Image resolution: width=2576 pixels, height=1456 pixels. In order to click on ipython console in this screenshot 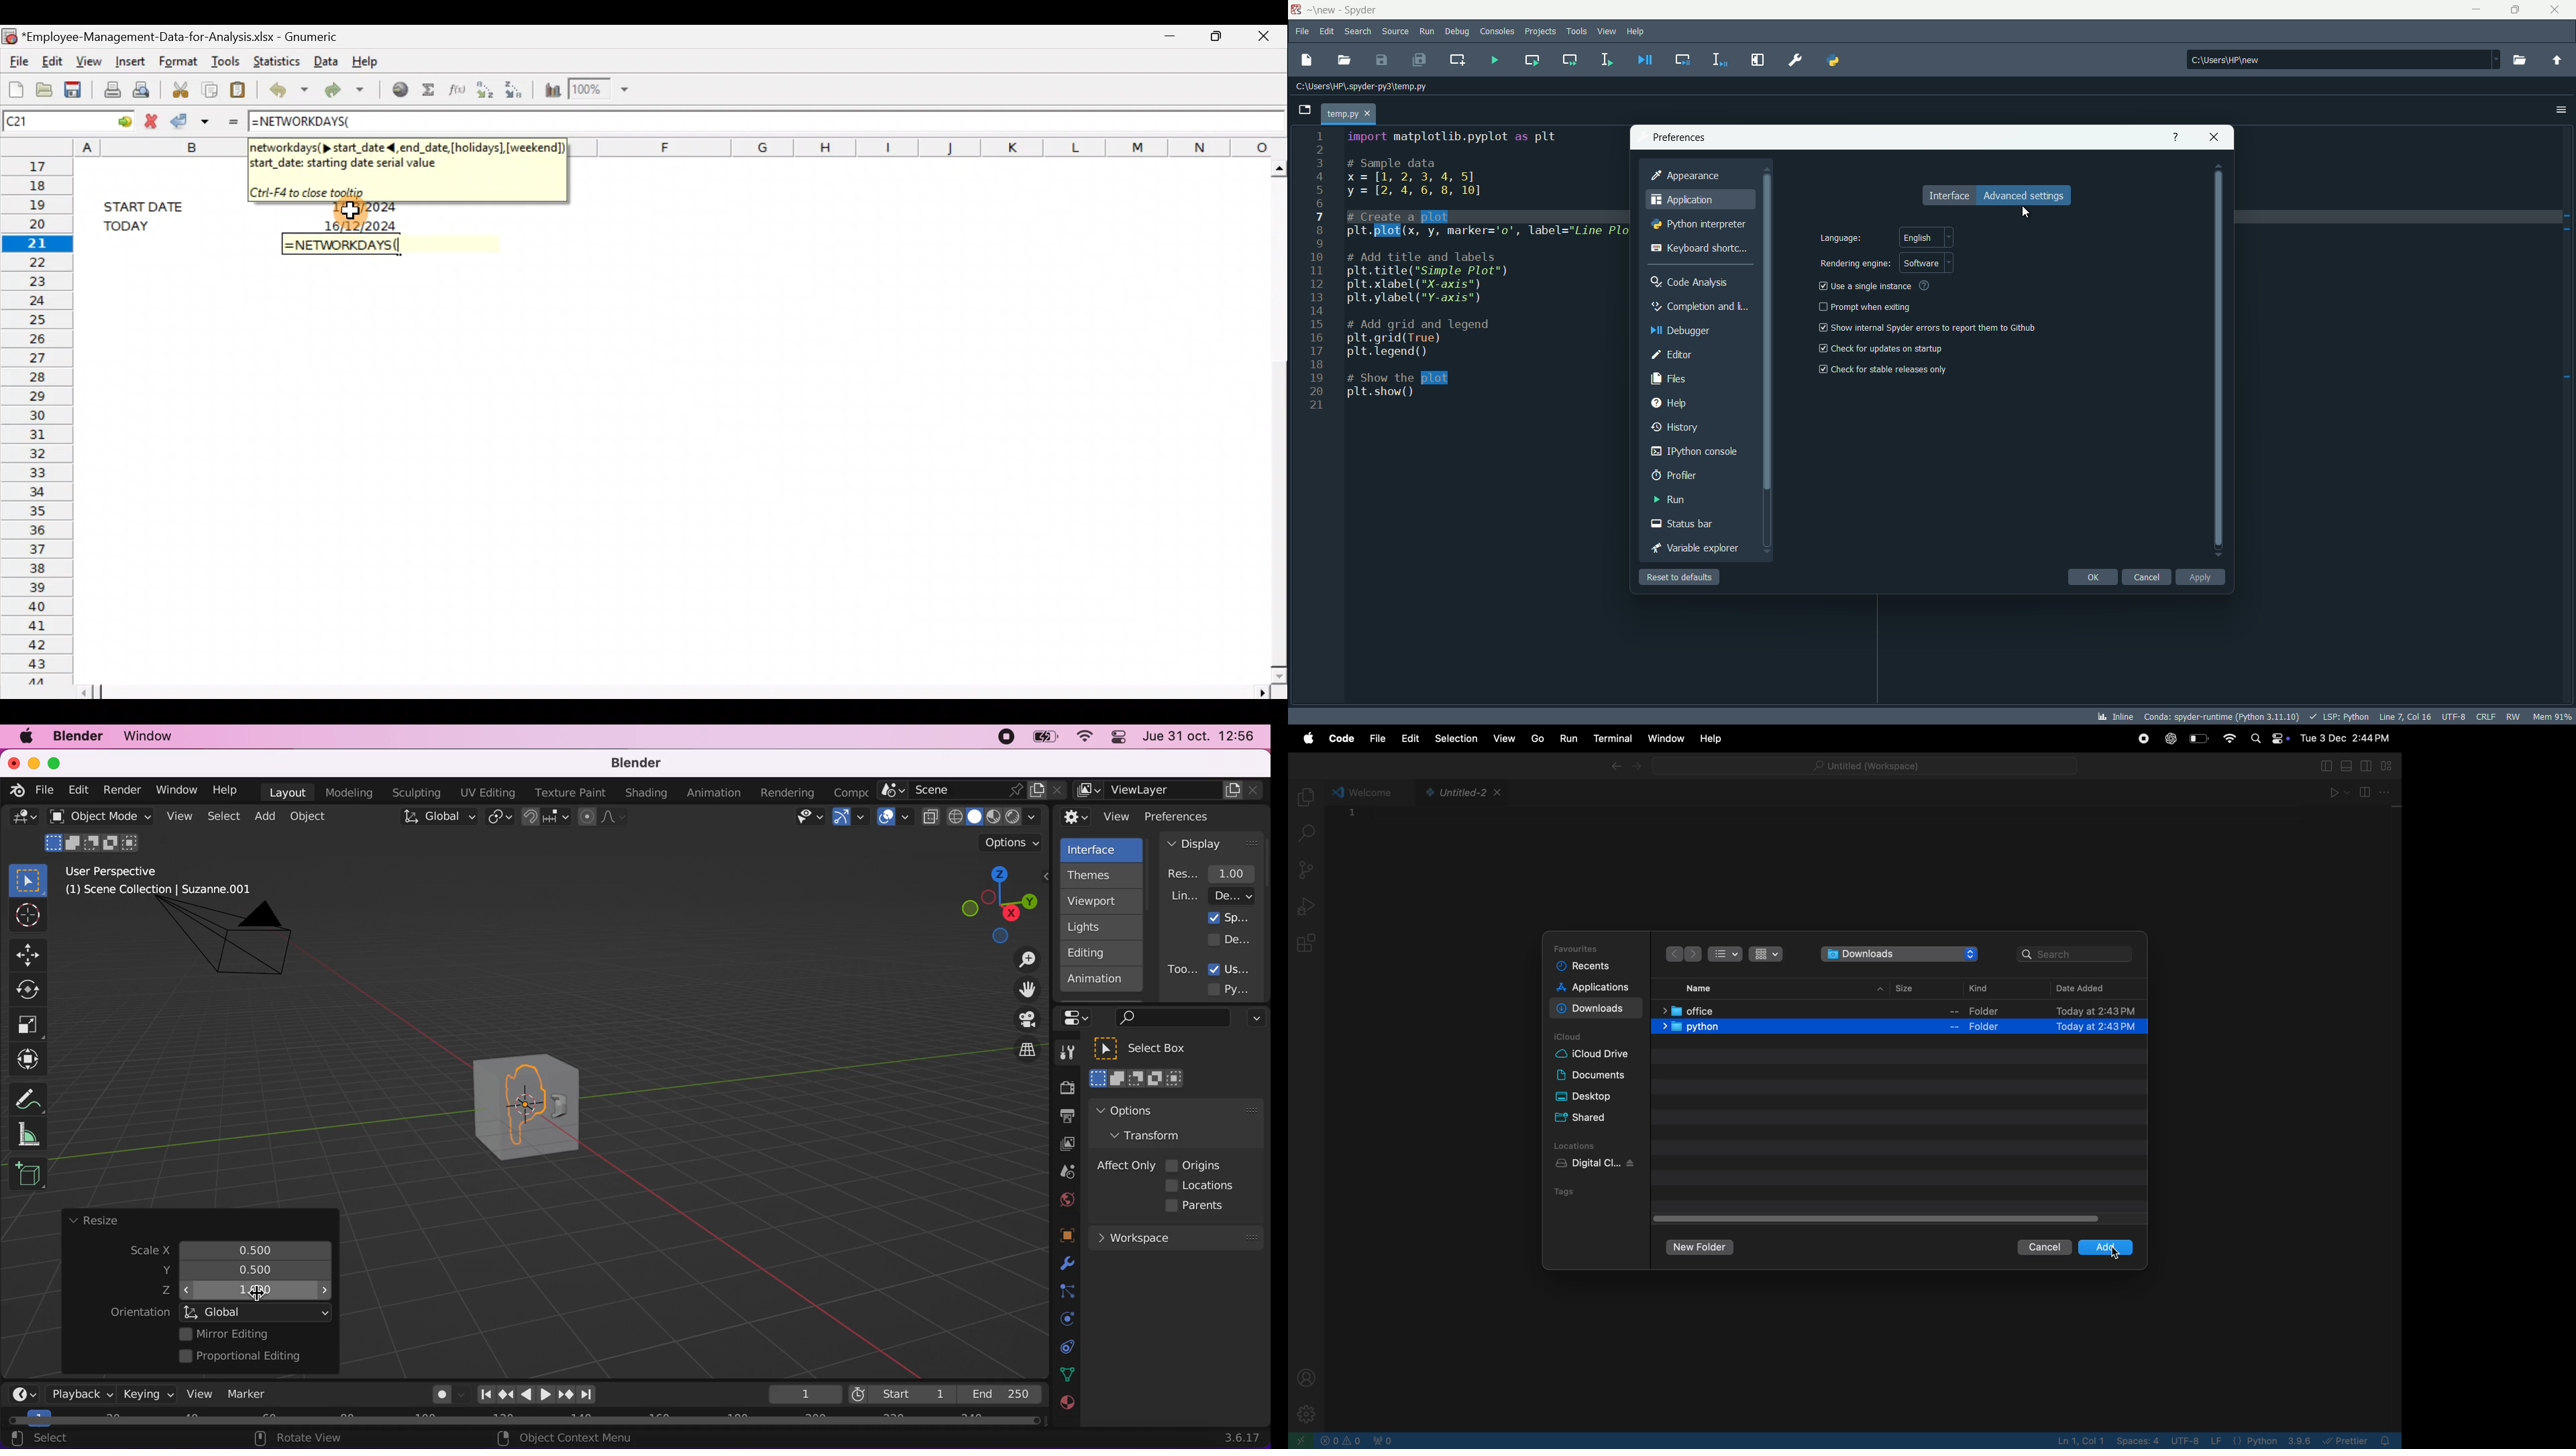, I will do `click(1693, 451)`.